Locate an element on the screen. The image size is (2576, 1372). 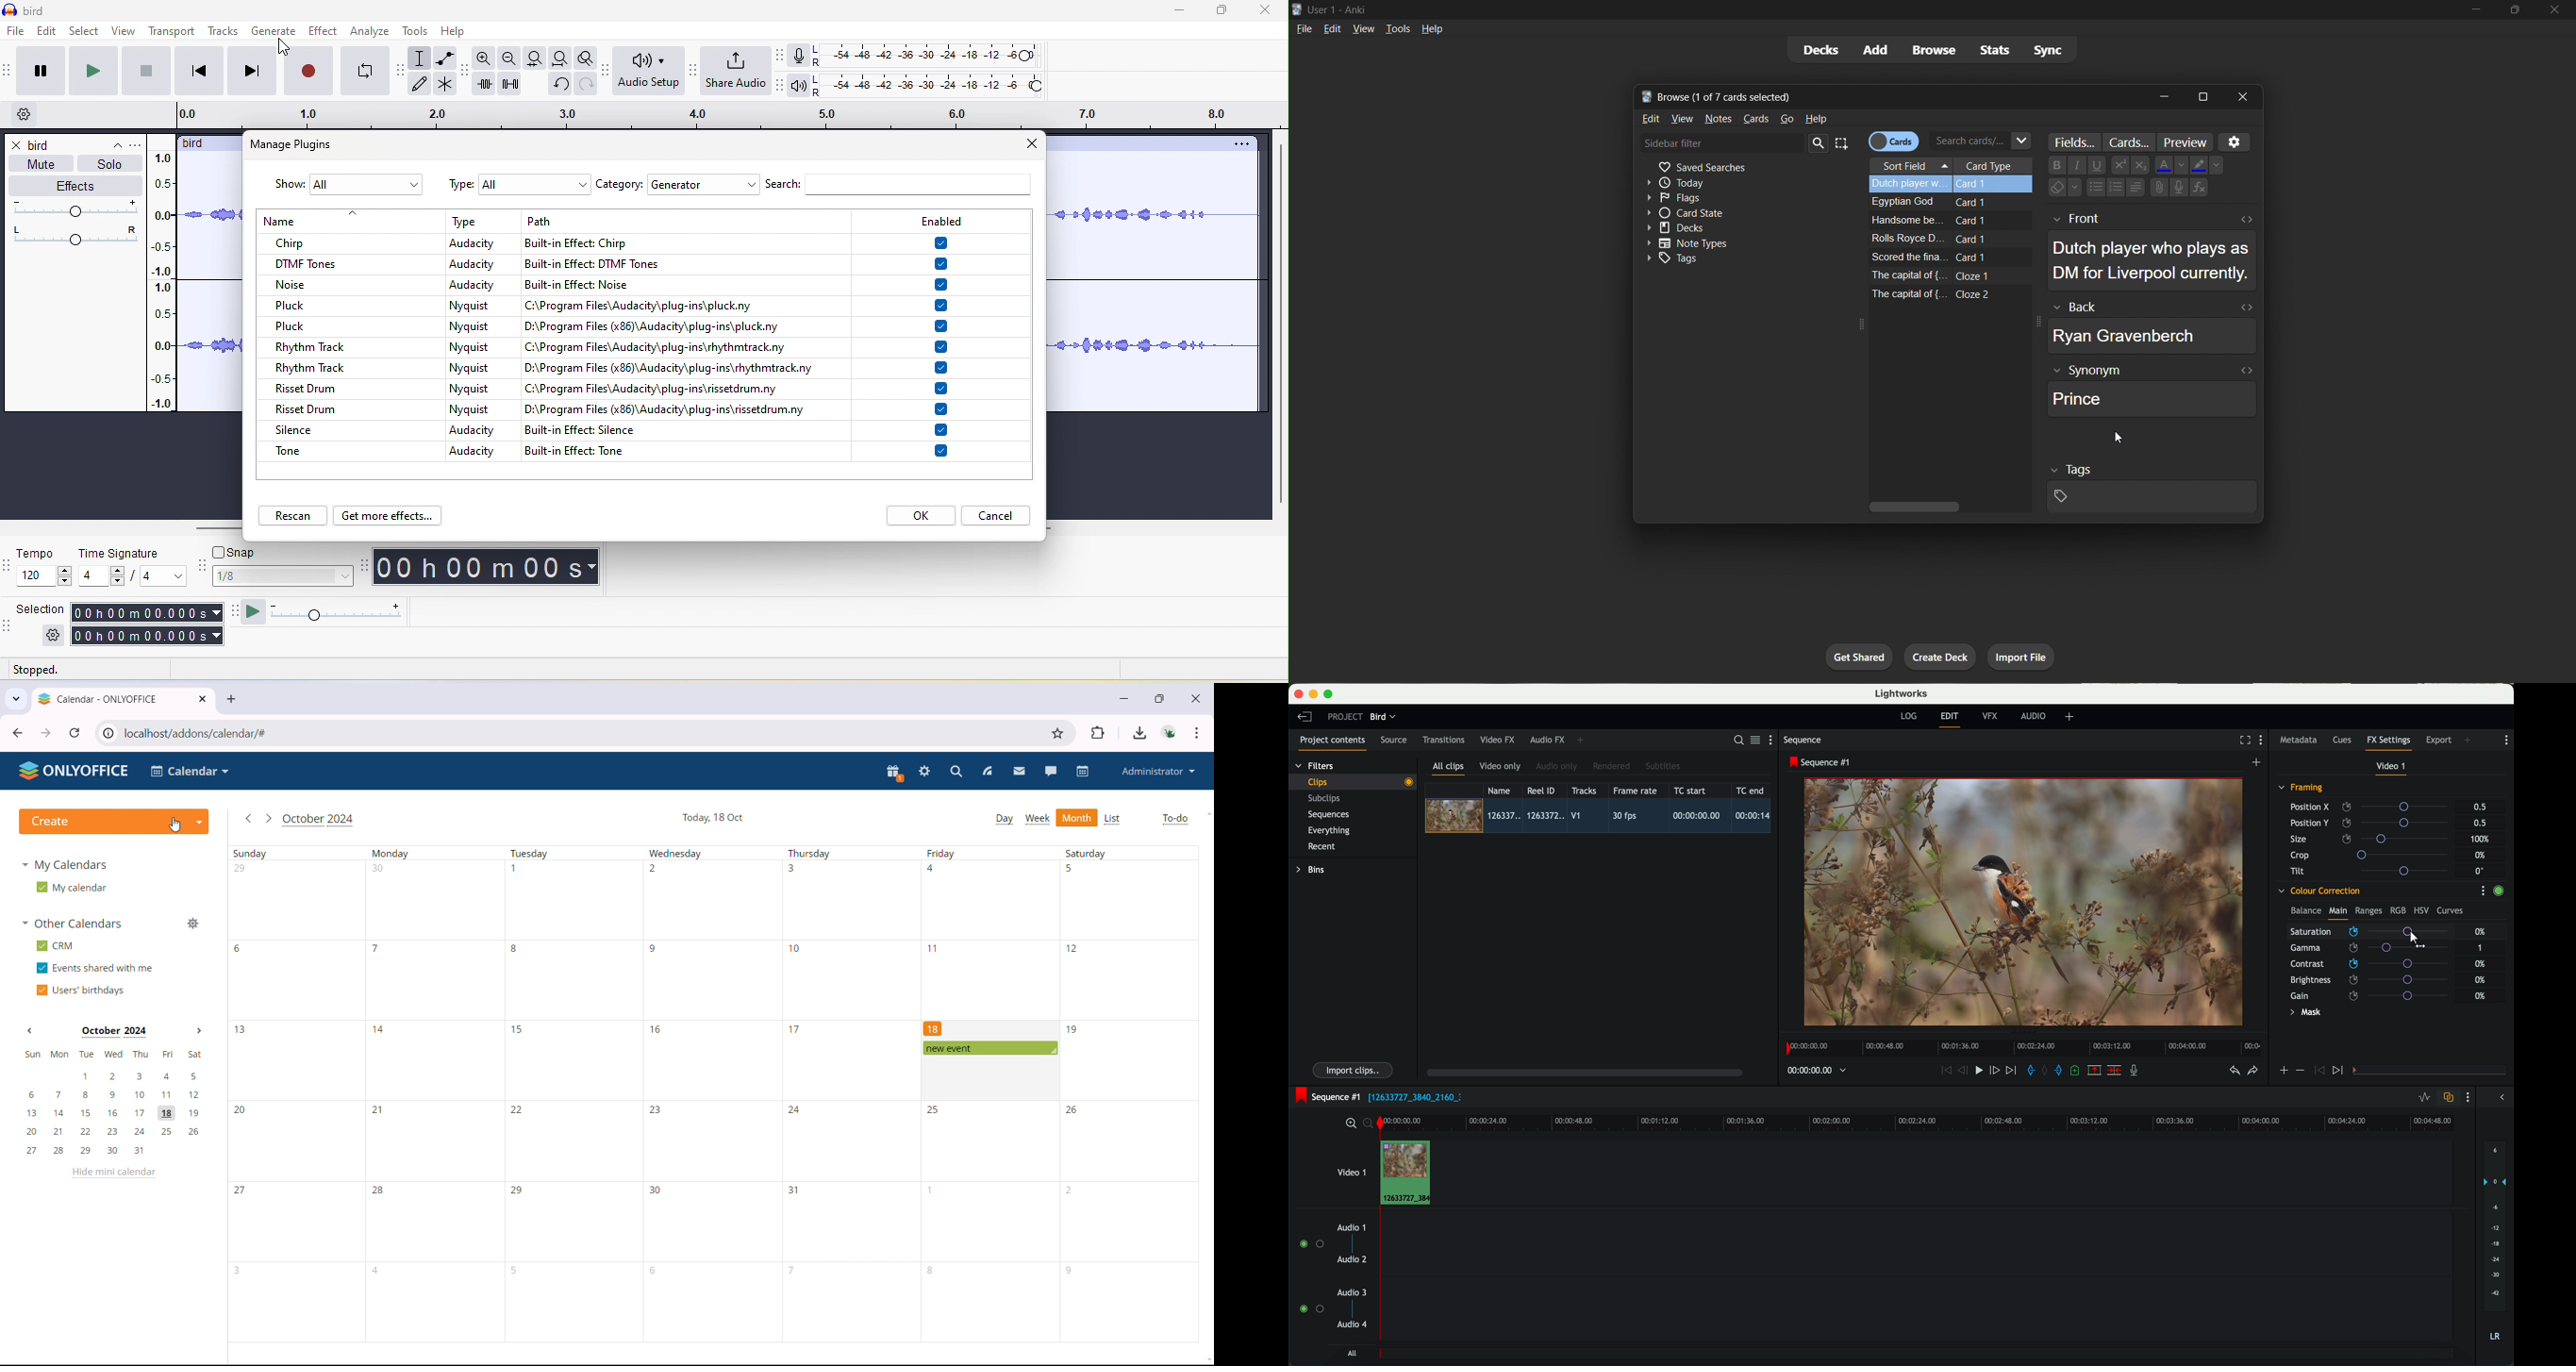
path is located at coordinates (685, 347).